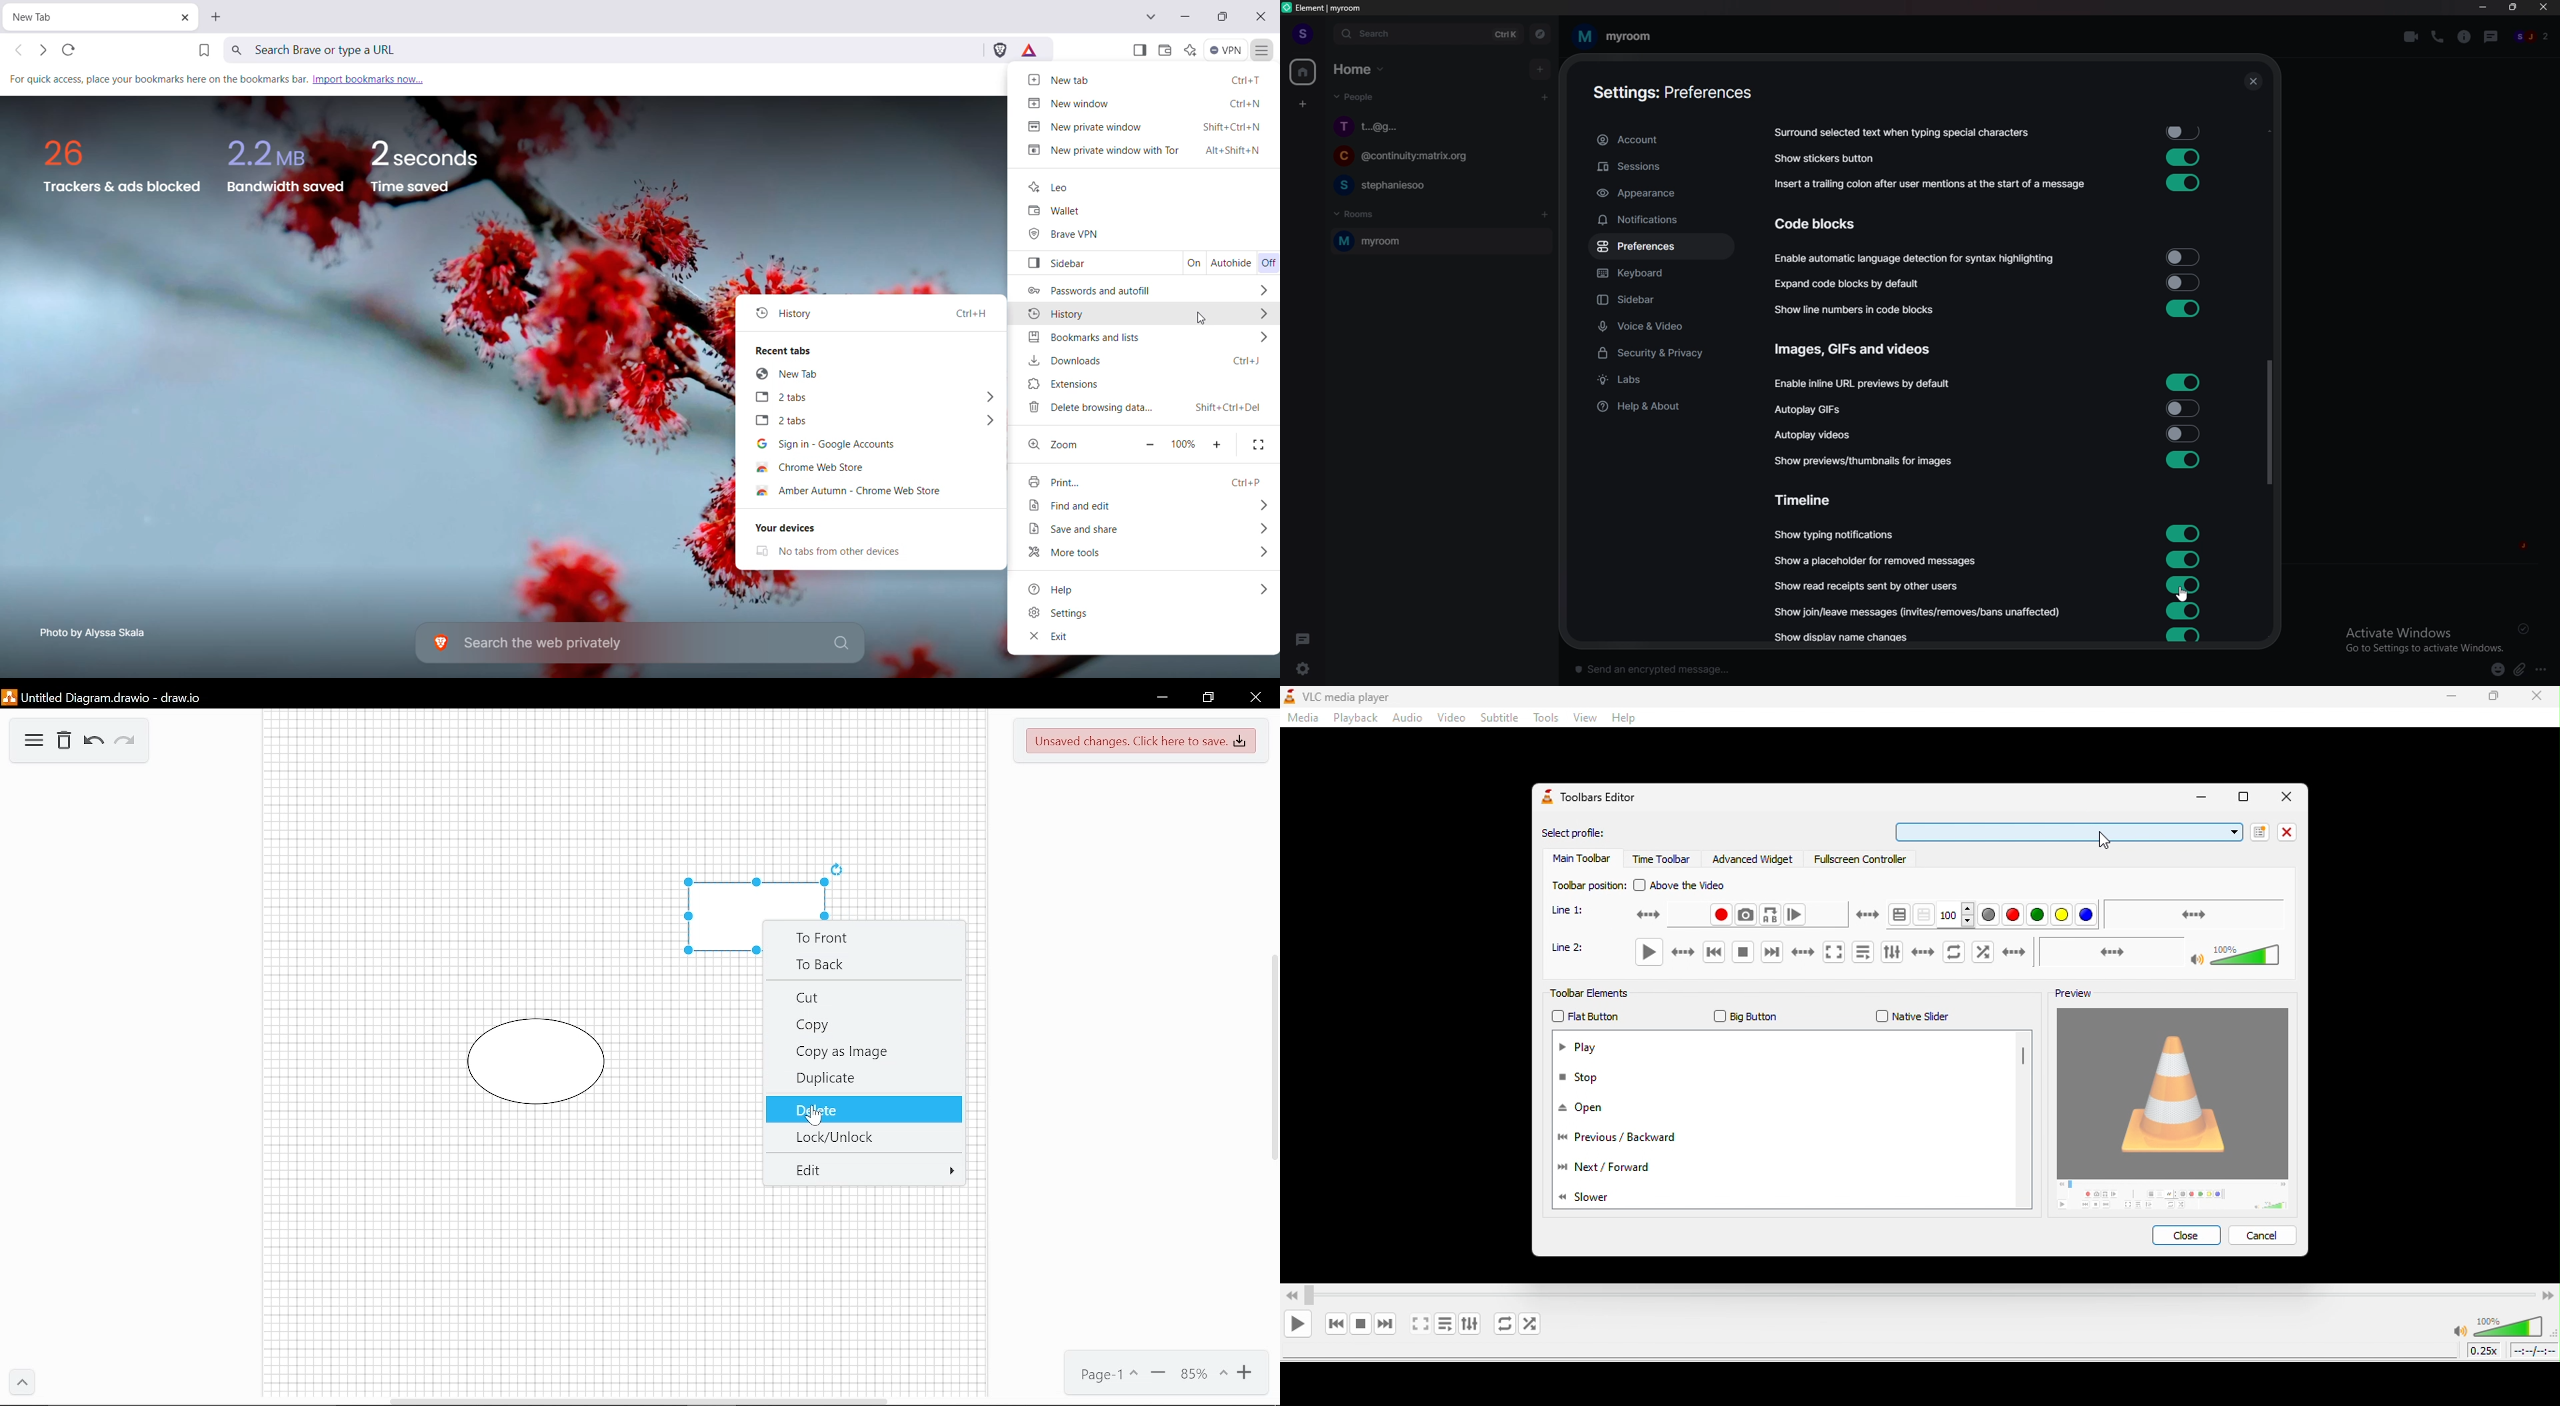  What do you see at coordinates (433, 162) in the screenshot?
I see `2 seconds
Time saved` at bounding box center [433, 162].